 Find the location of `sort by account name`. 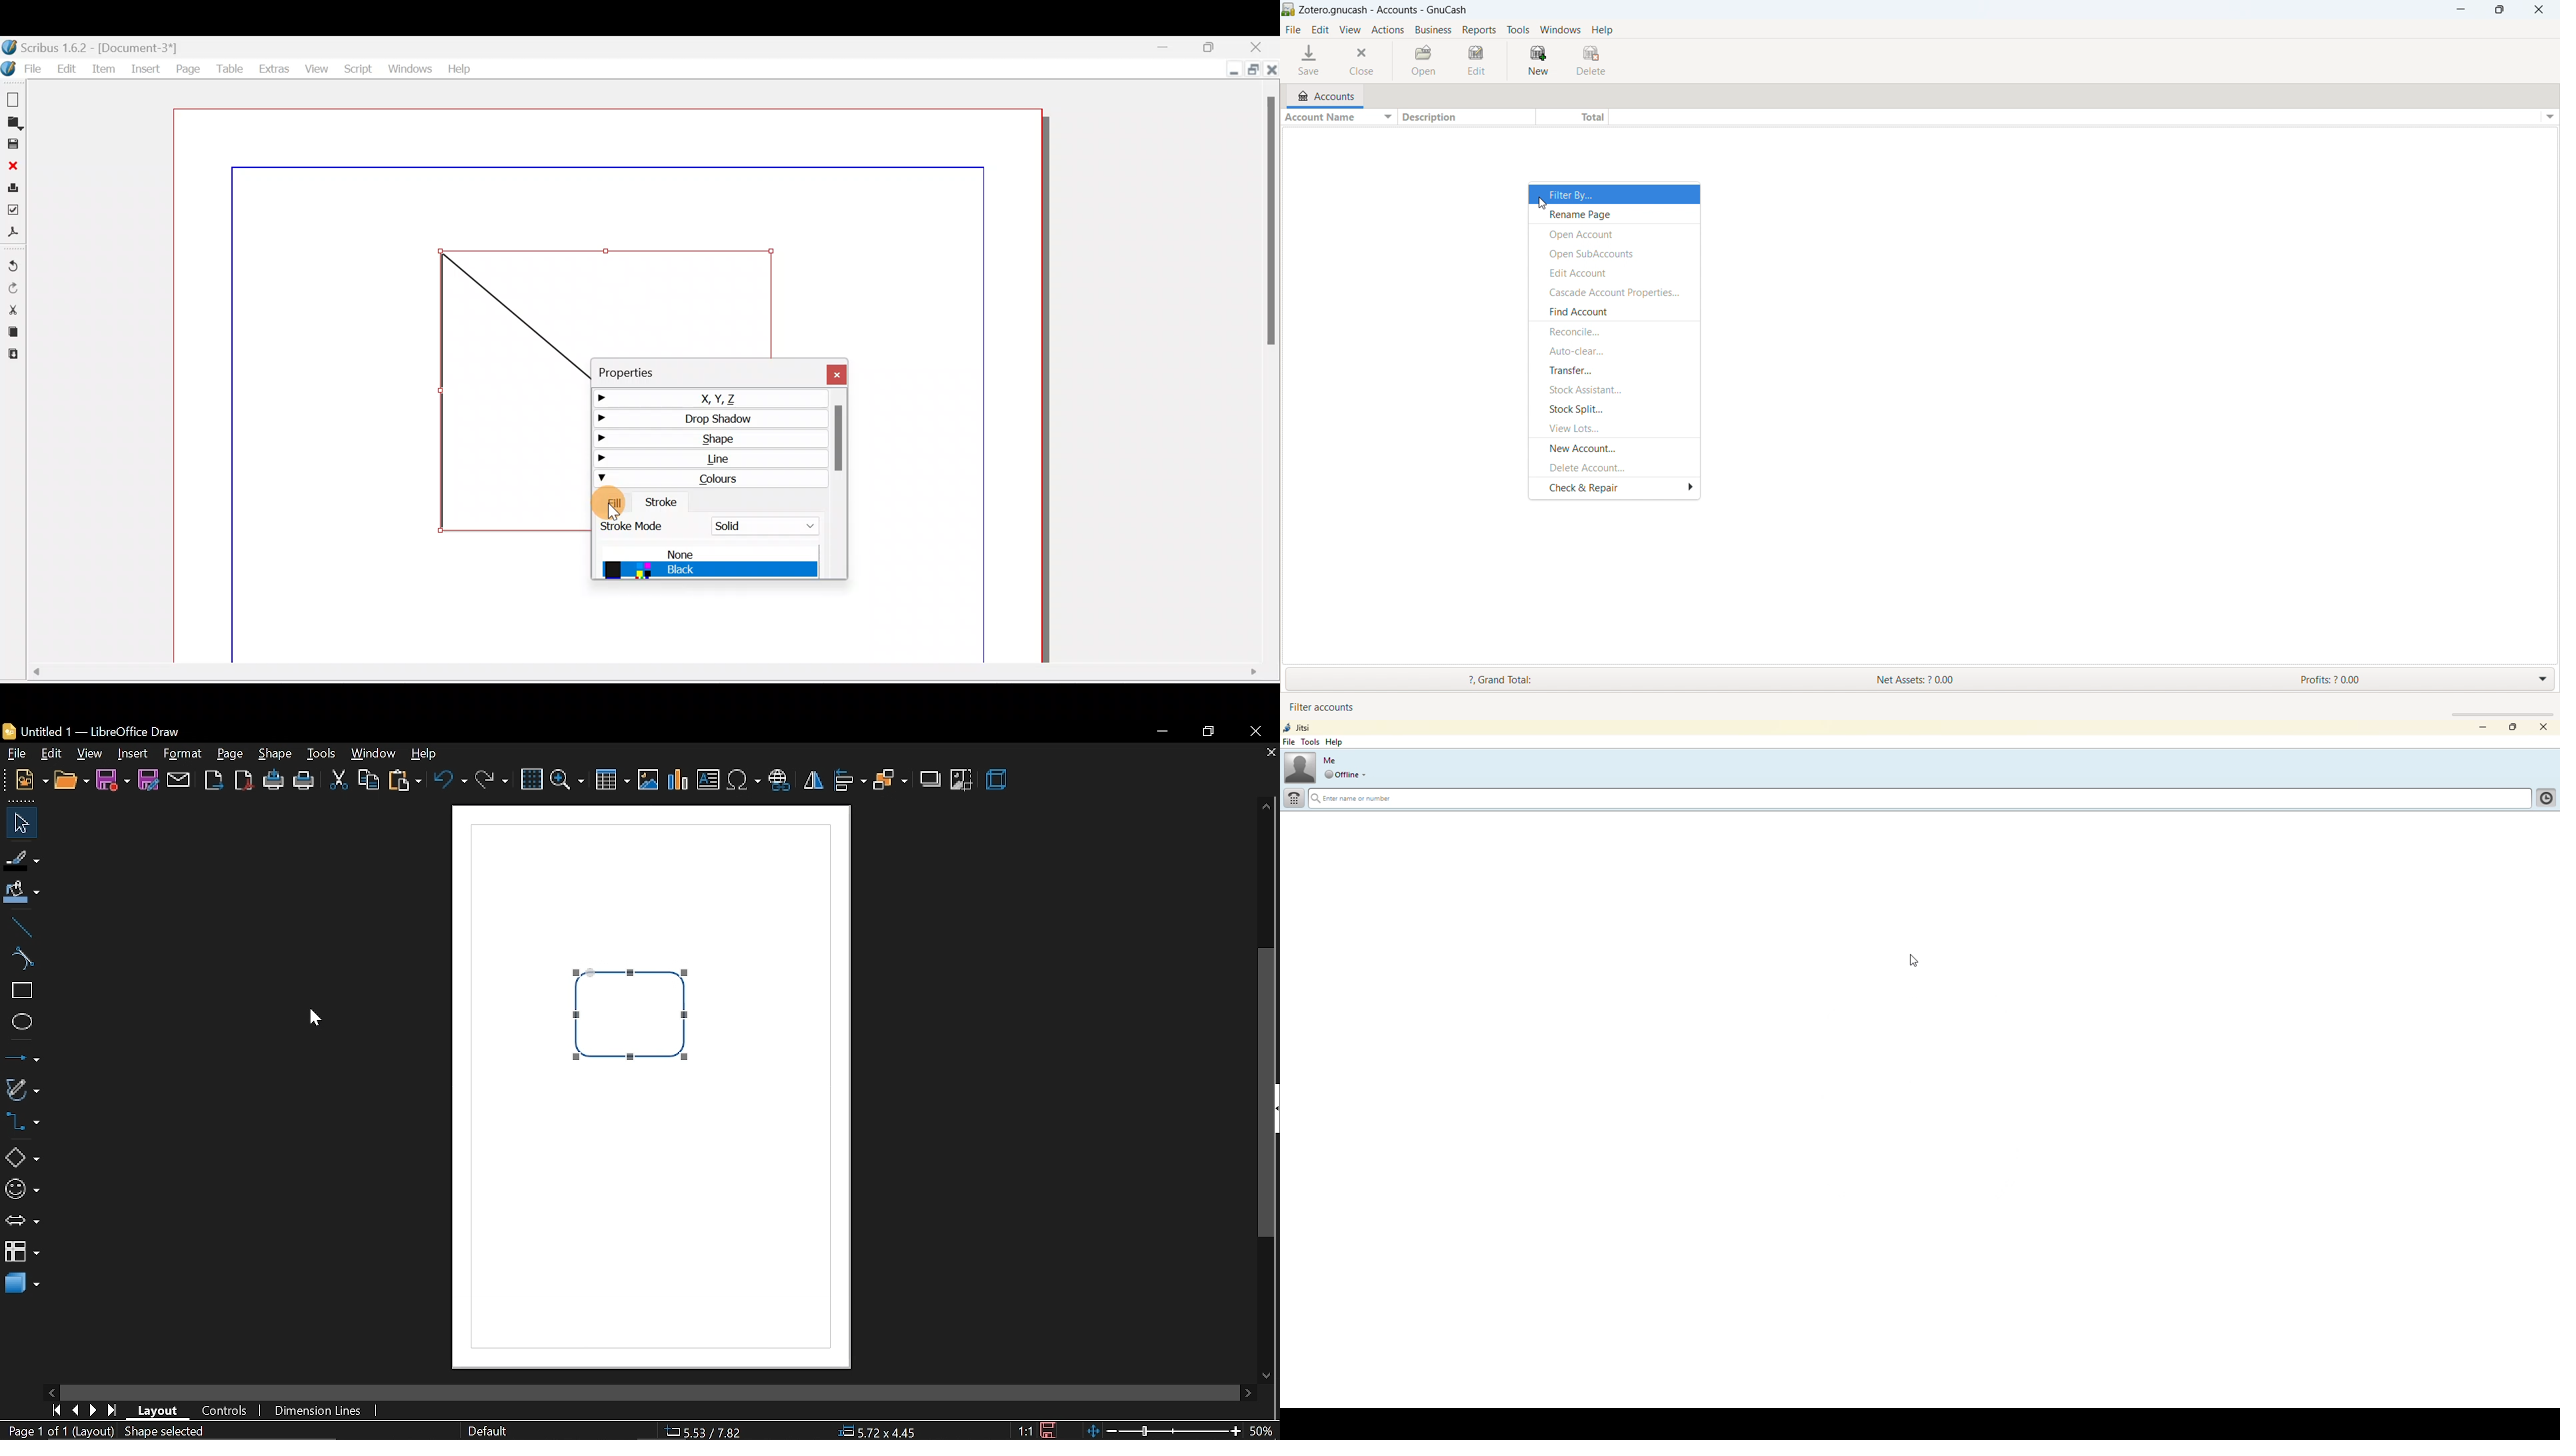

sort by account name is located at coordinates (1337, 118).